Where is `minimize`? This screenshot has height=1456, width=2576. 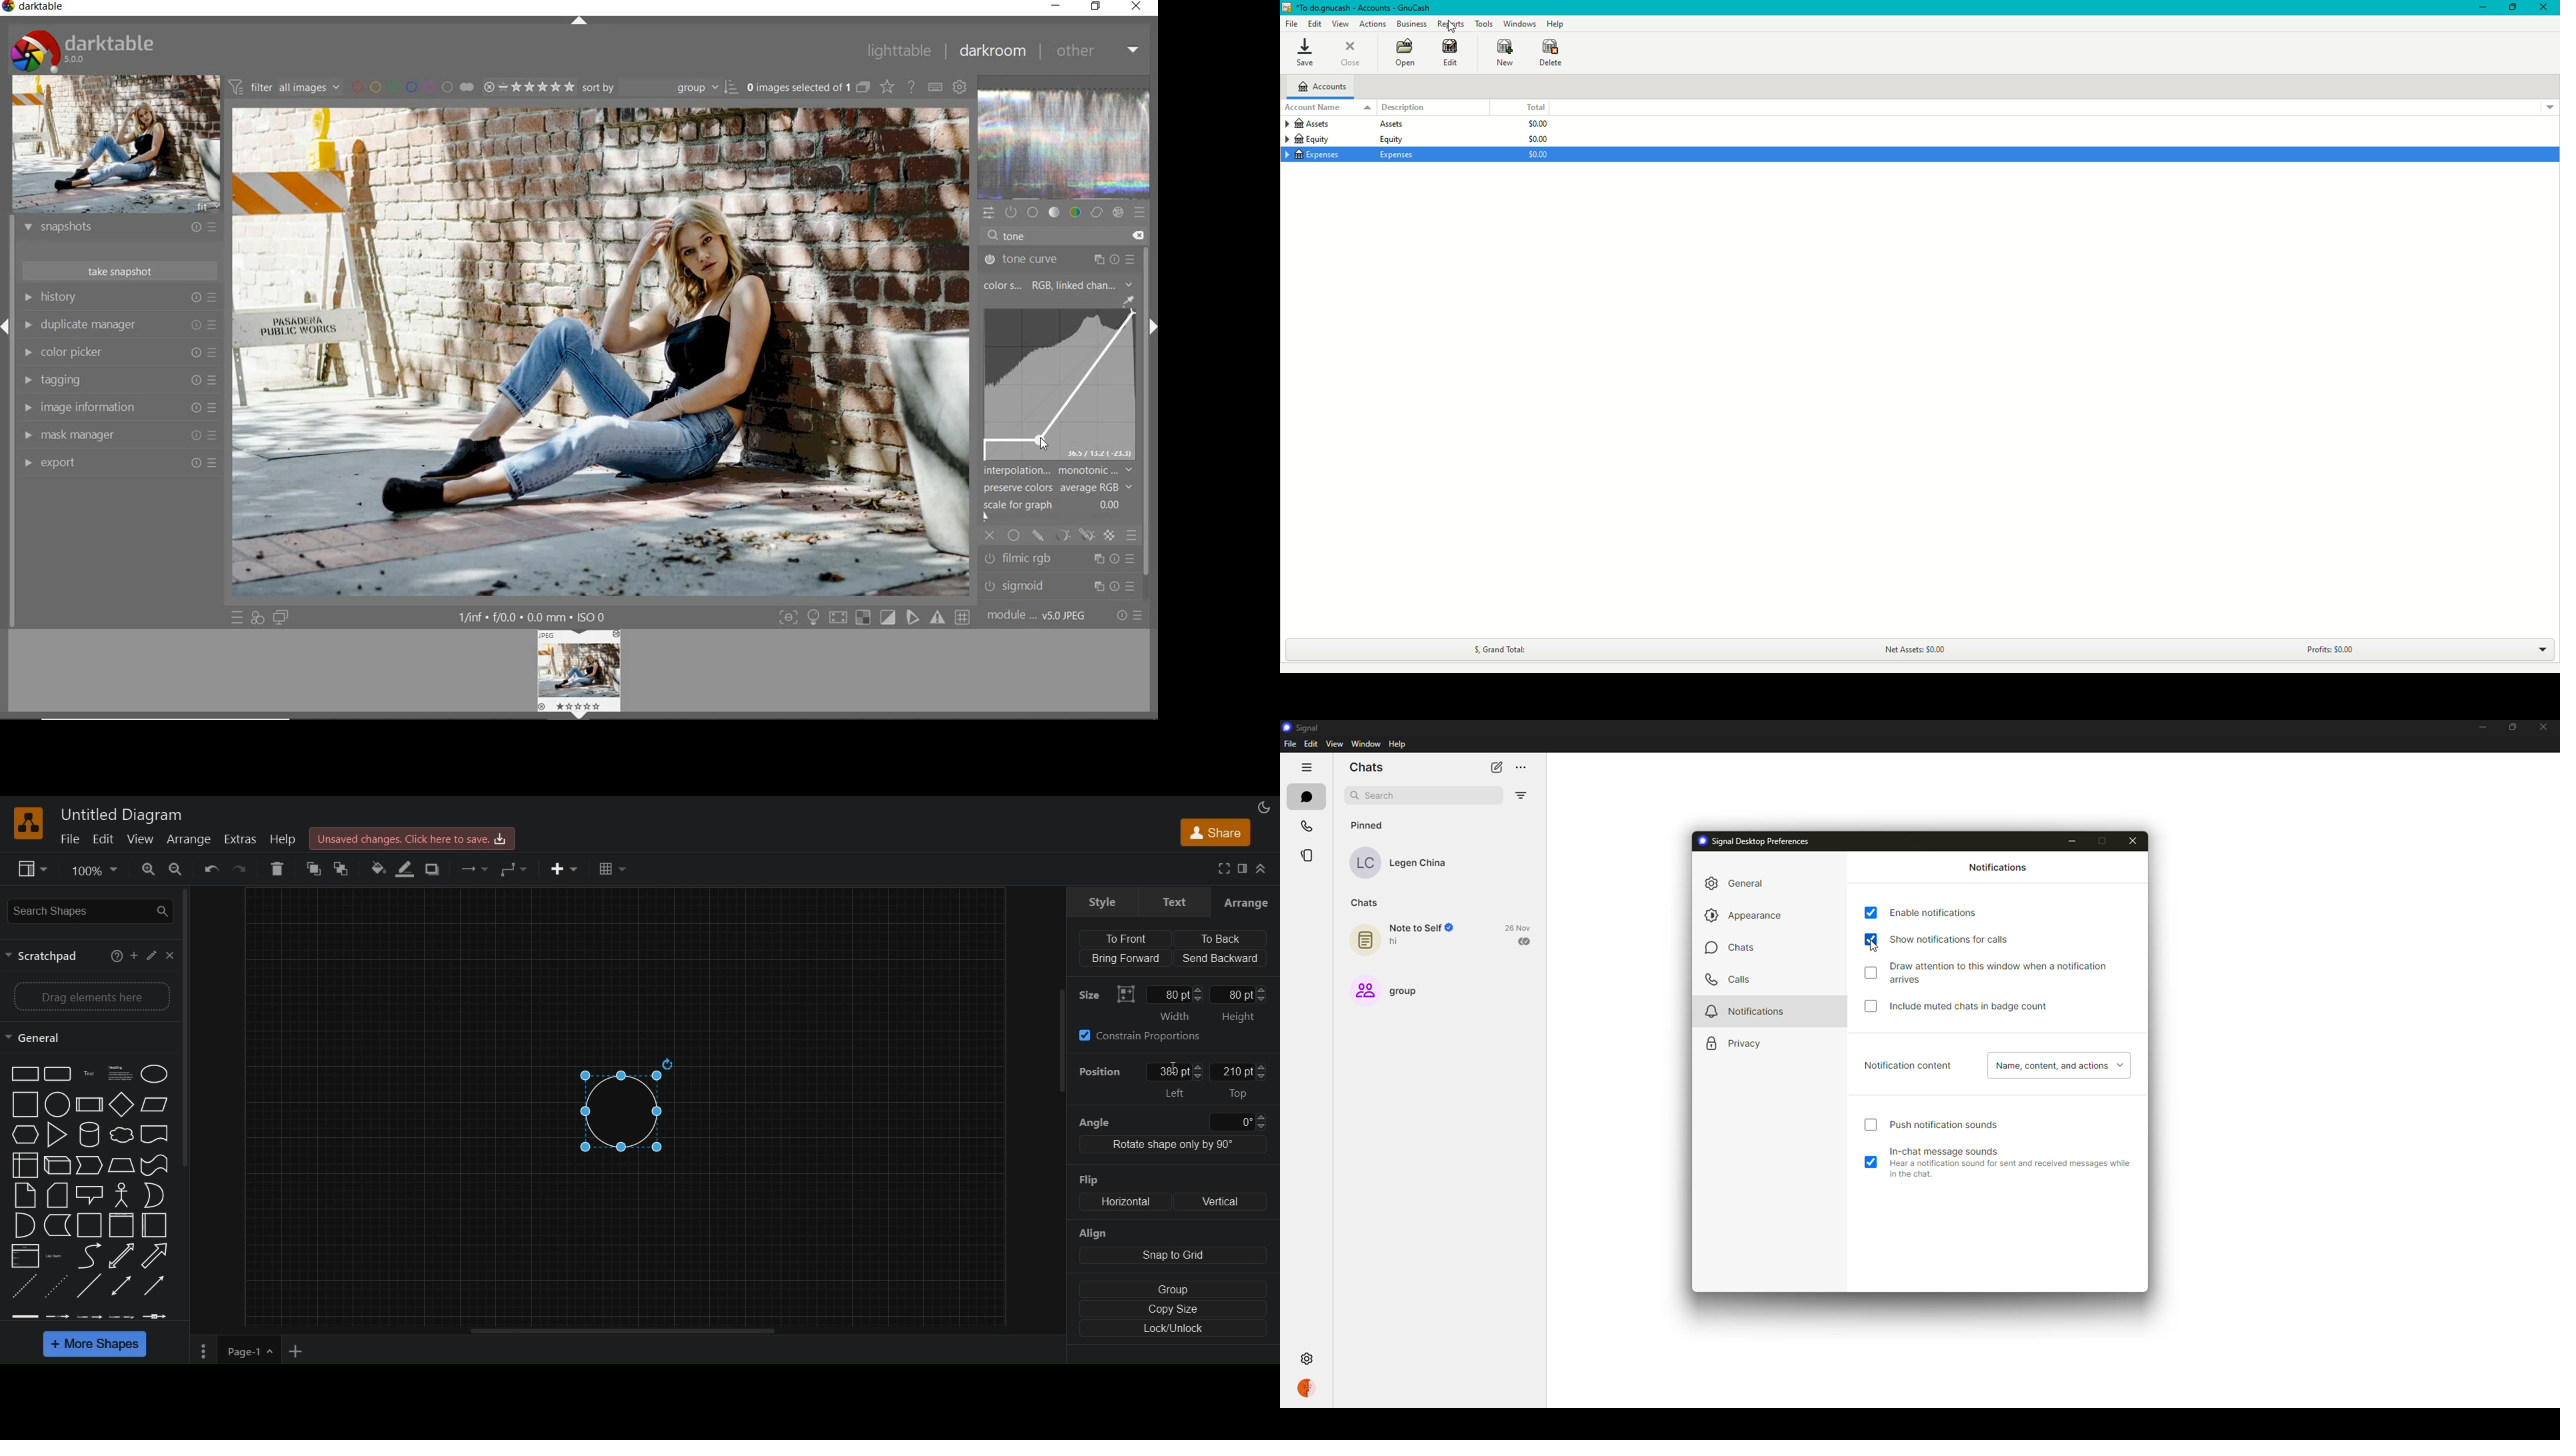
minimize is located at coordinates (2481, 727).